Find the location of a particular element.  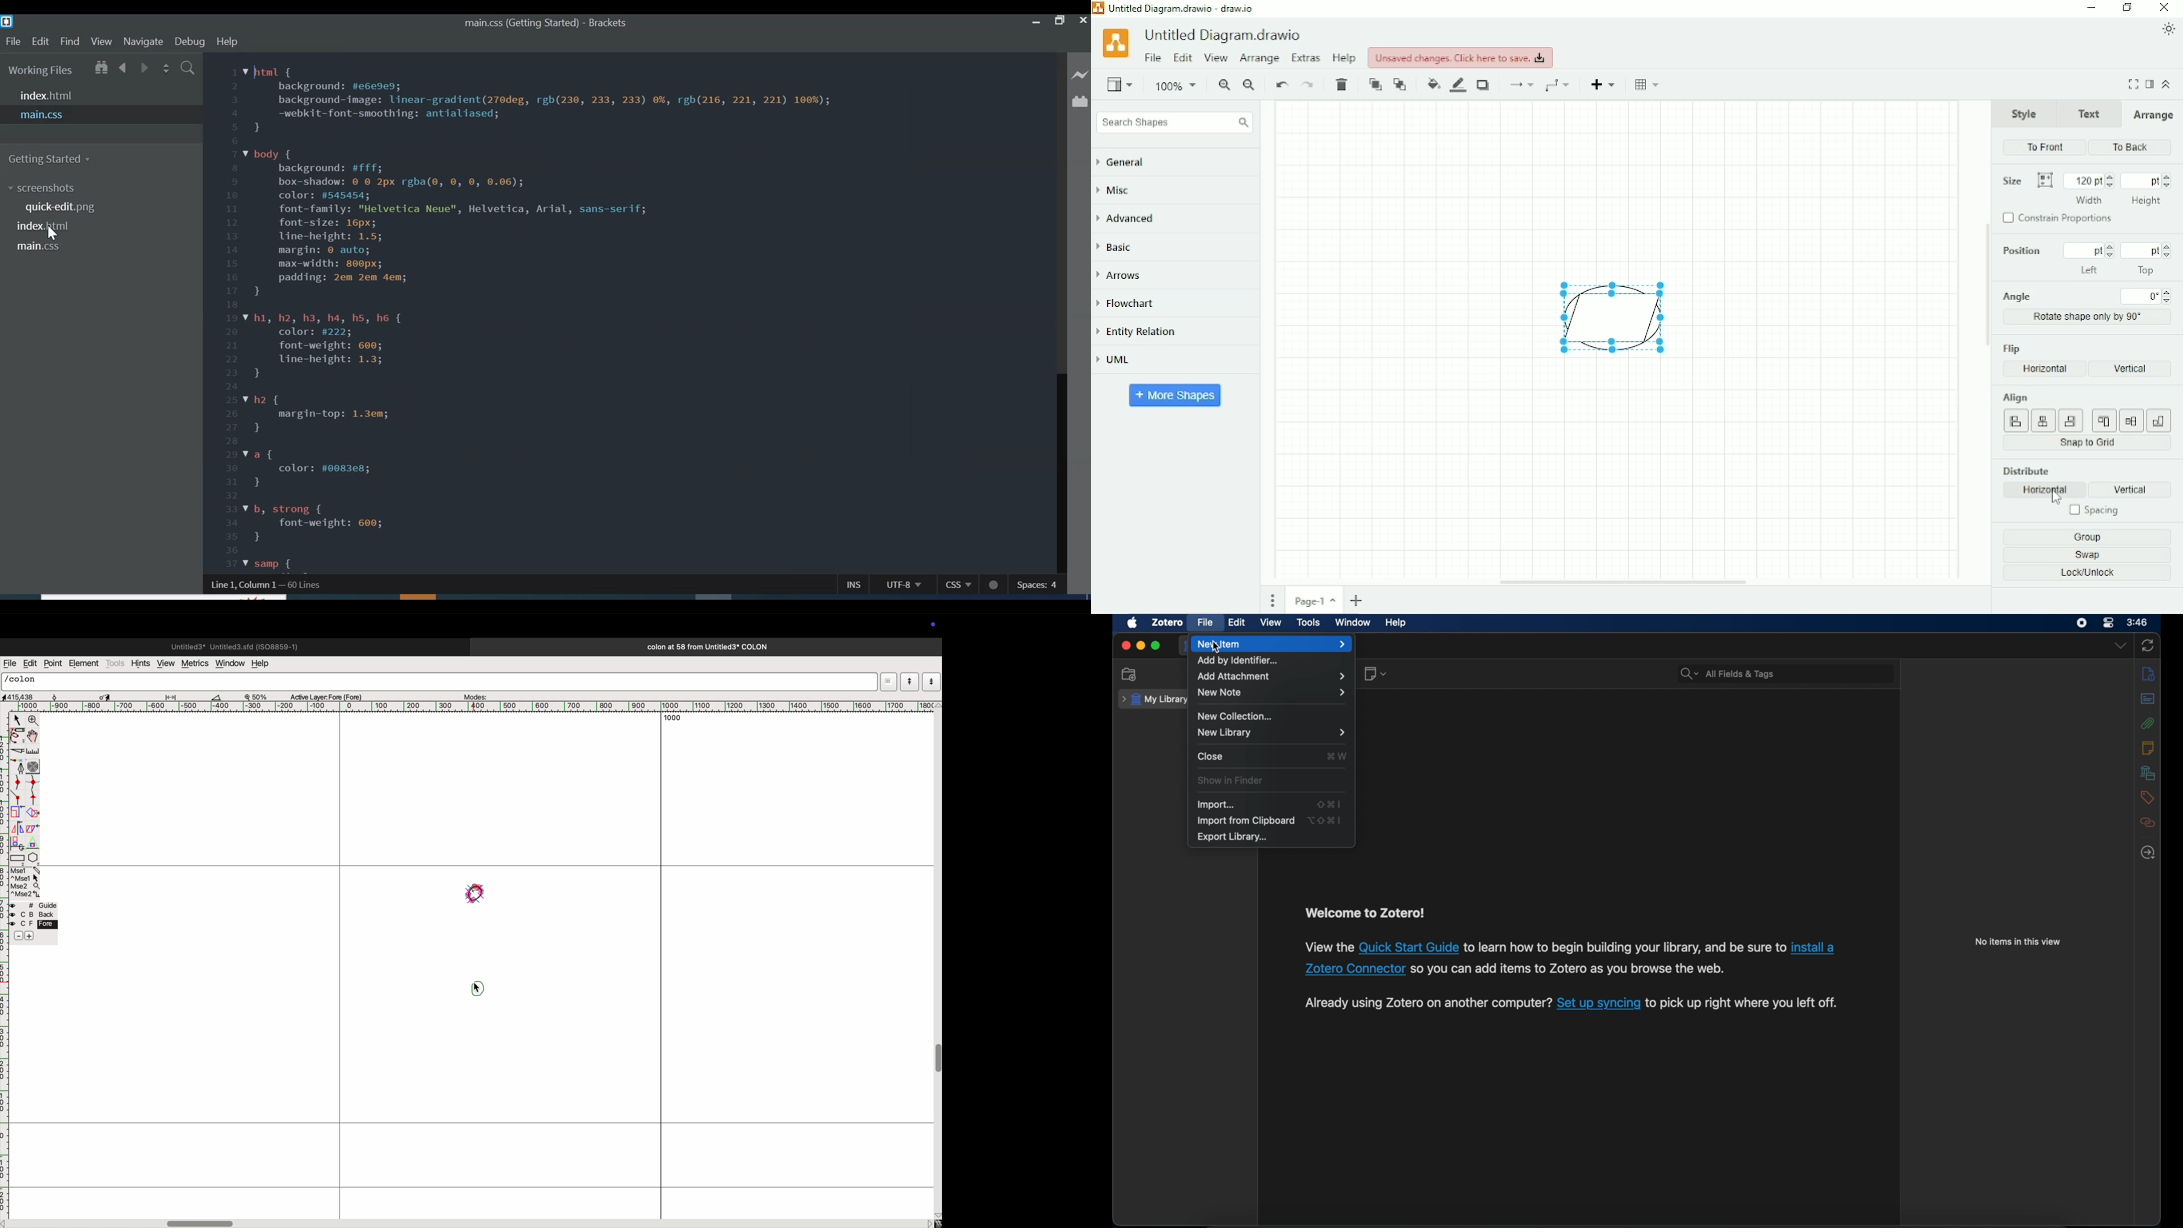

Rotate shape by 90 is located at coordinates (2089, 316).